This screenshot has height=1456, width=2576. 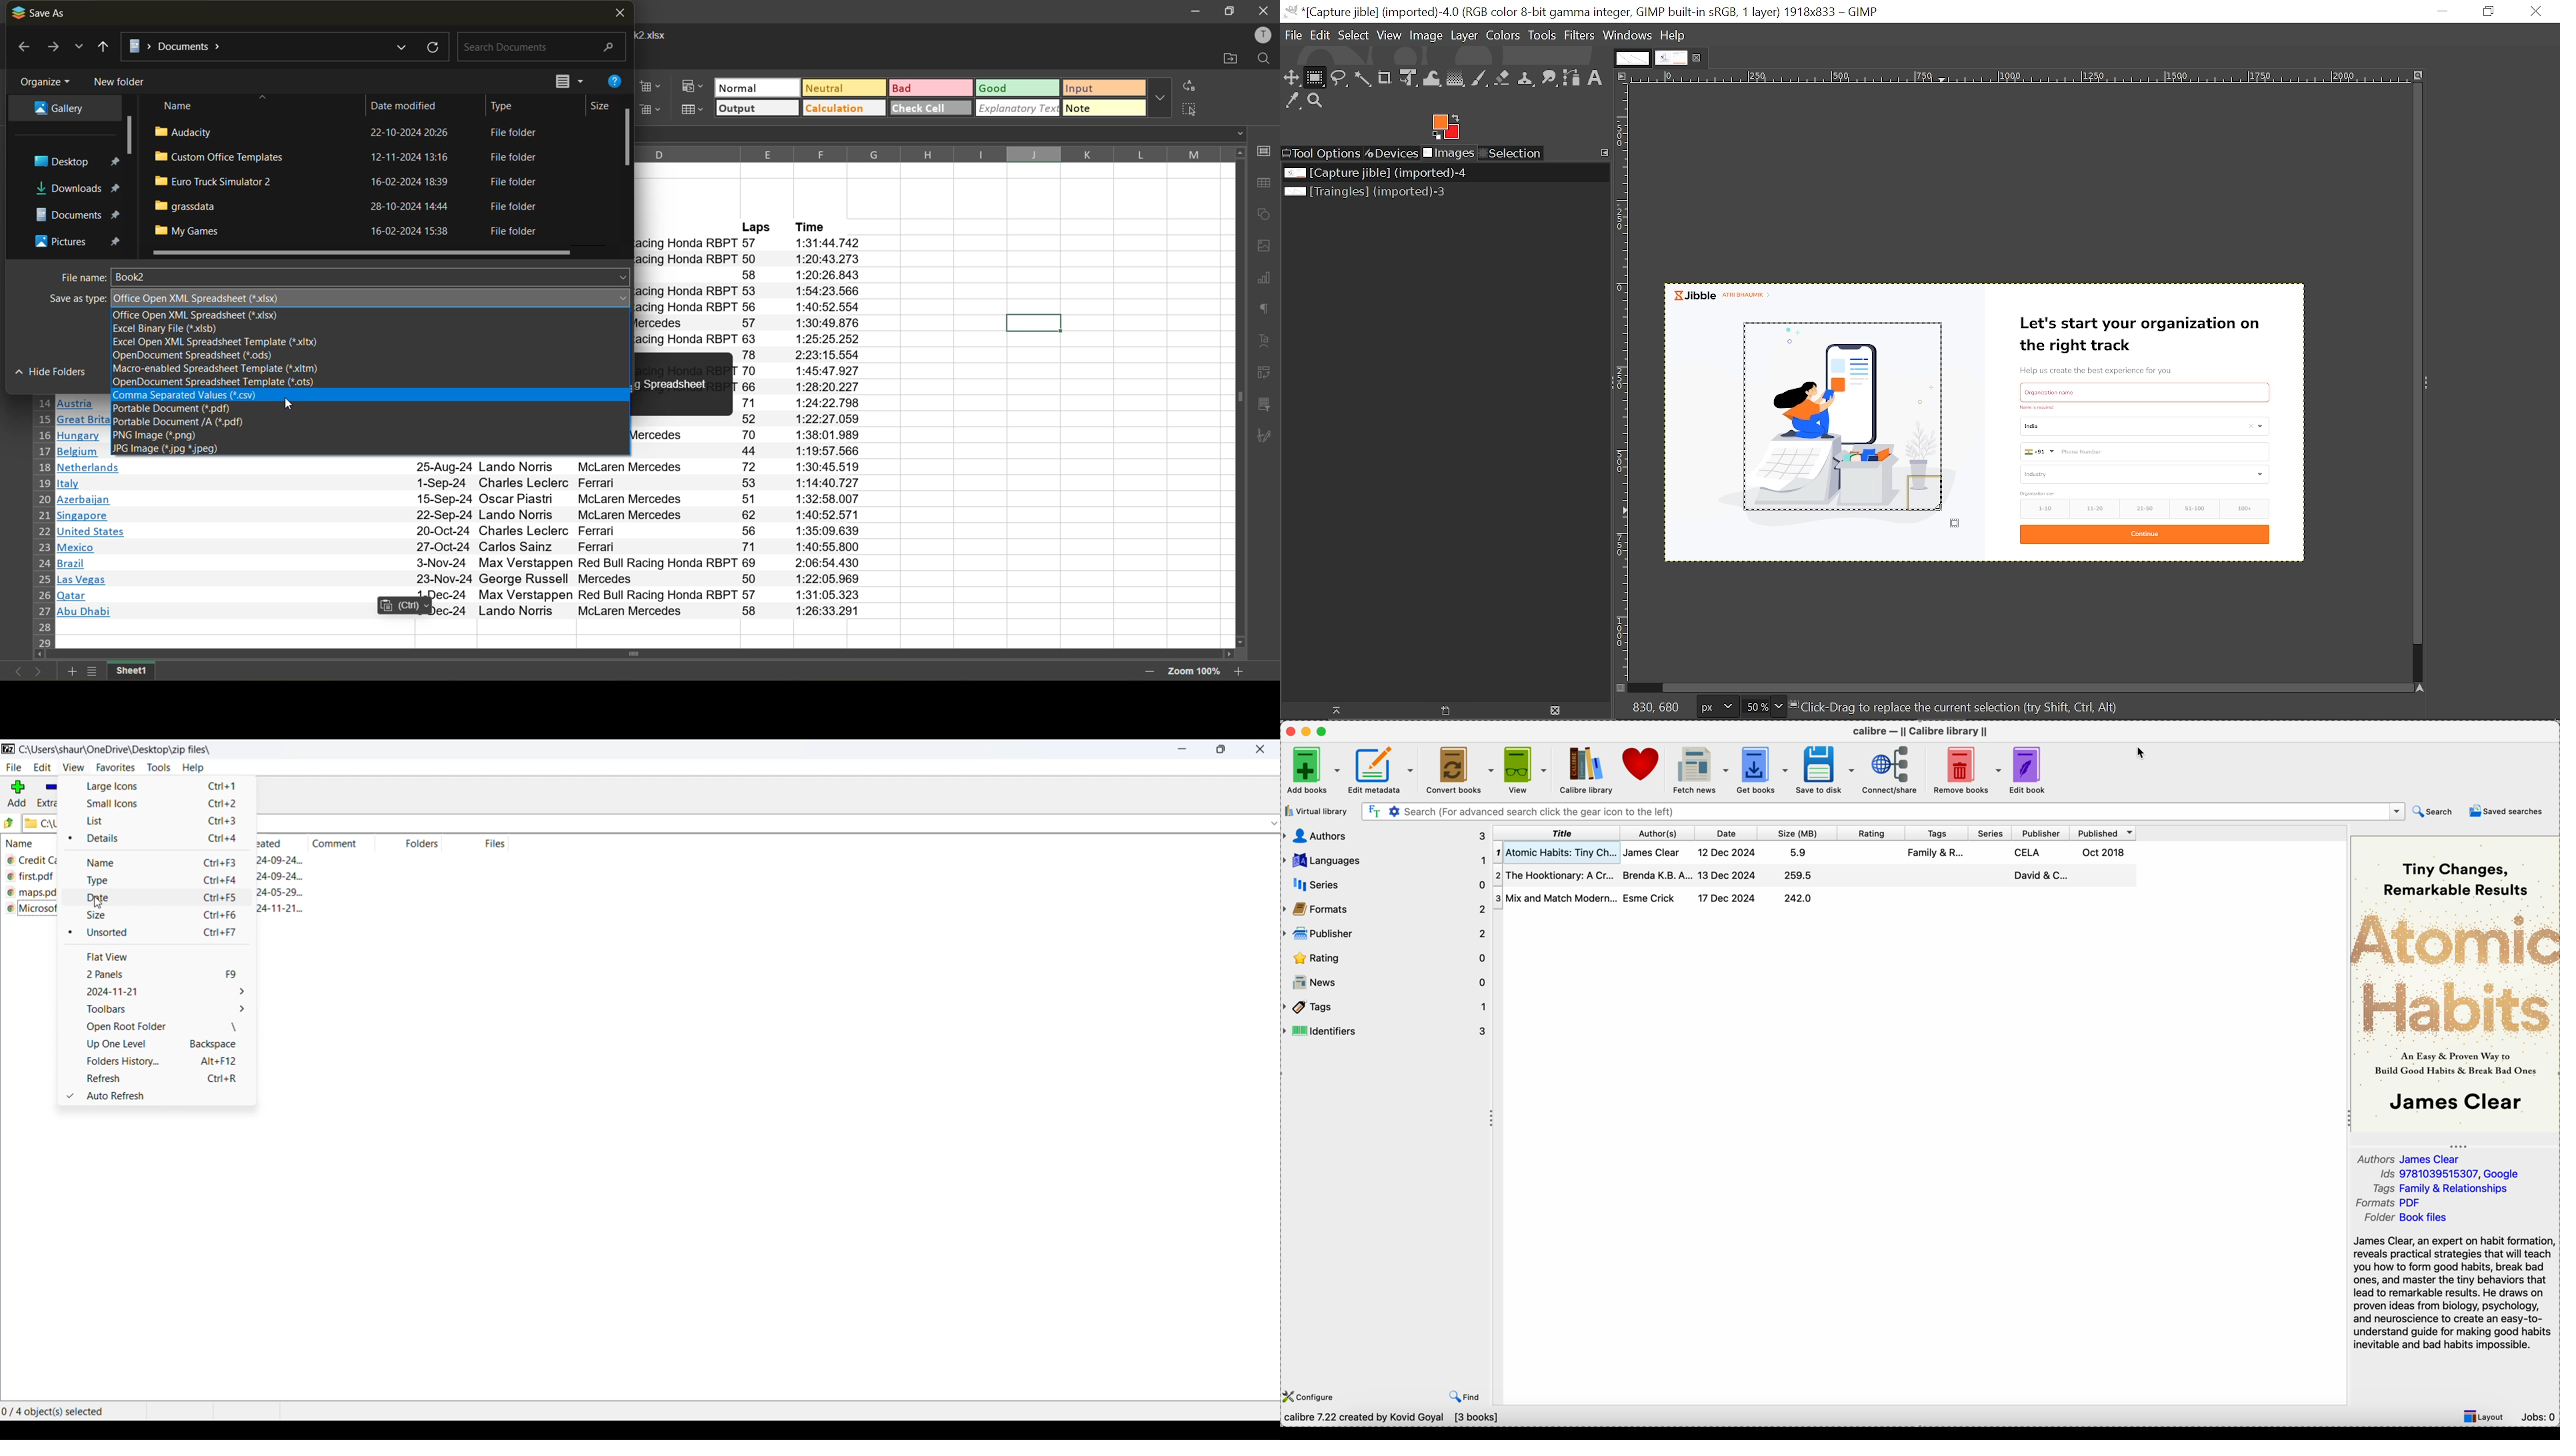 What do you see at coordinates (75, 277) in the screenshot?
I see `file  name` at bounding box center [75, 277].